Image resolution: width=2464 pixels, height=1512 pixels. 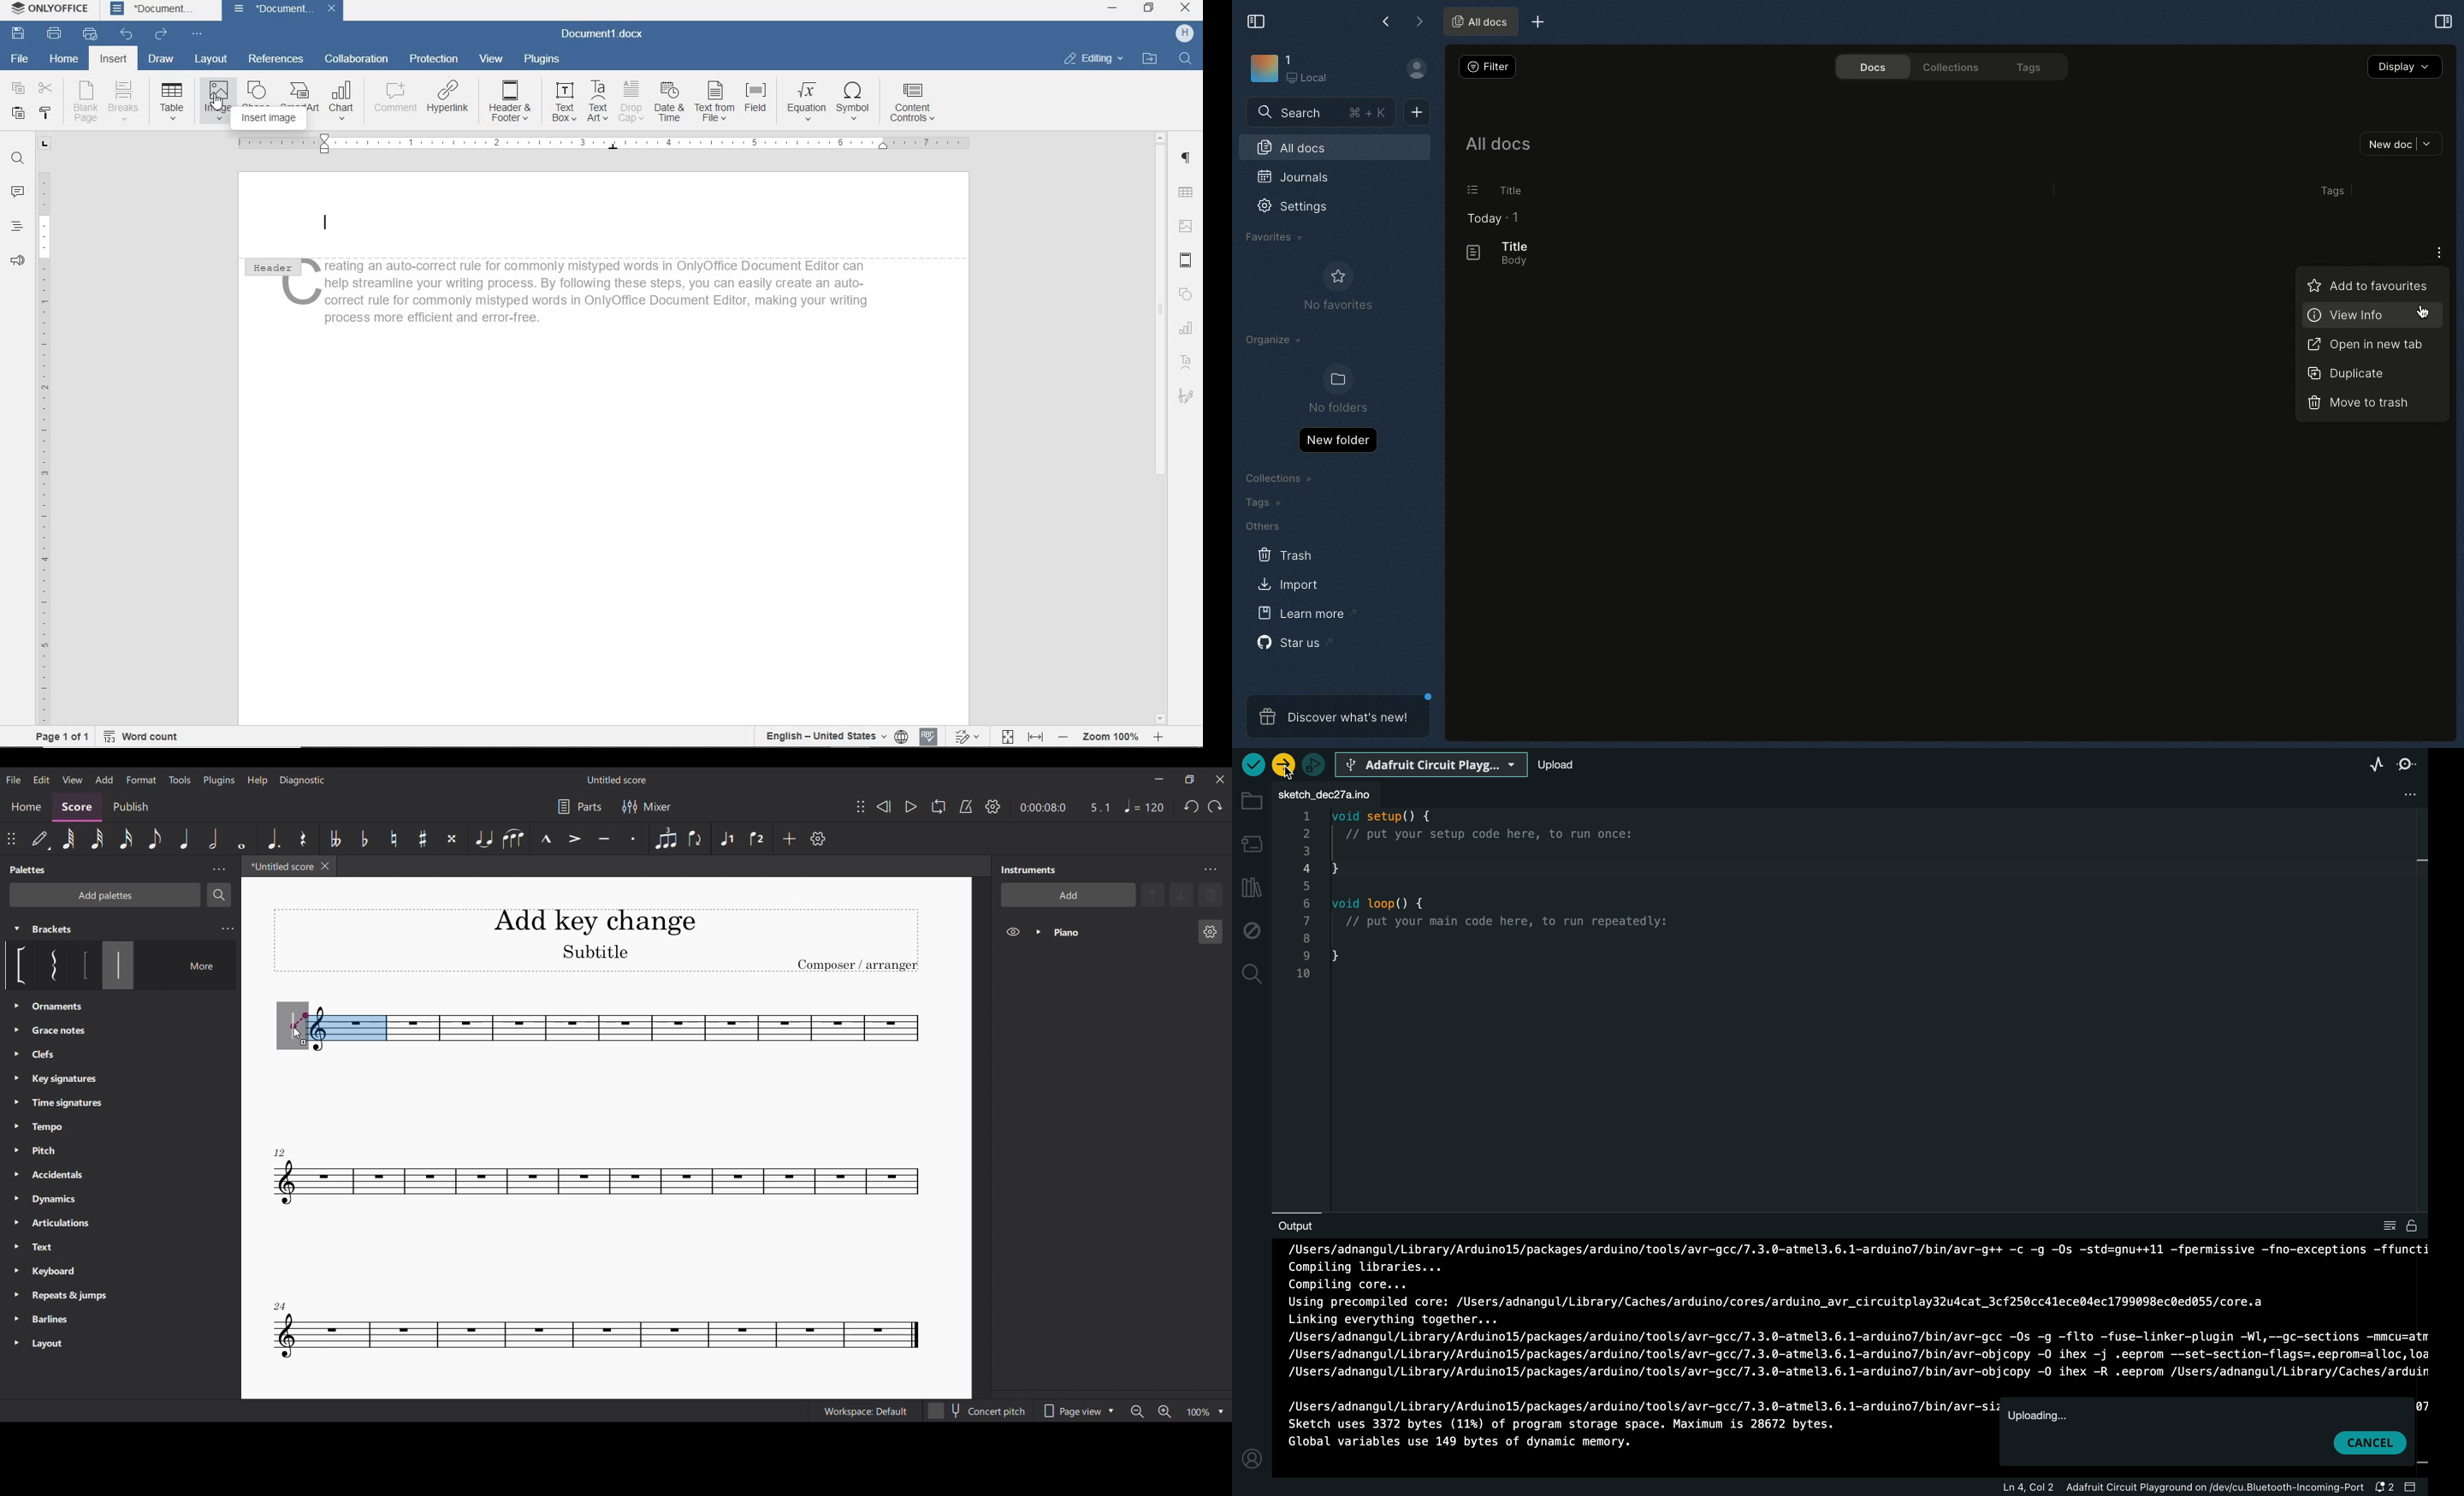 I want to click on Toggle natural, so click(x=394, y=838).